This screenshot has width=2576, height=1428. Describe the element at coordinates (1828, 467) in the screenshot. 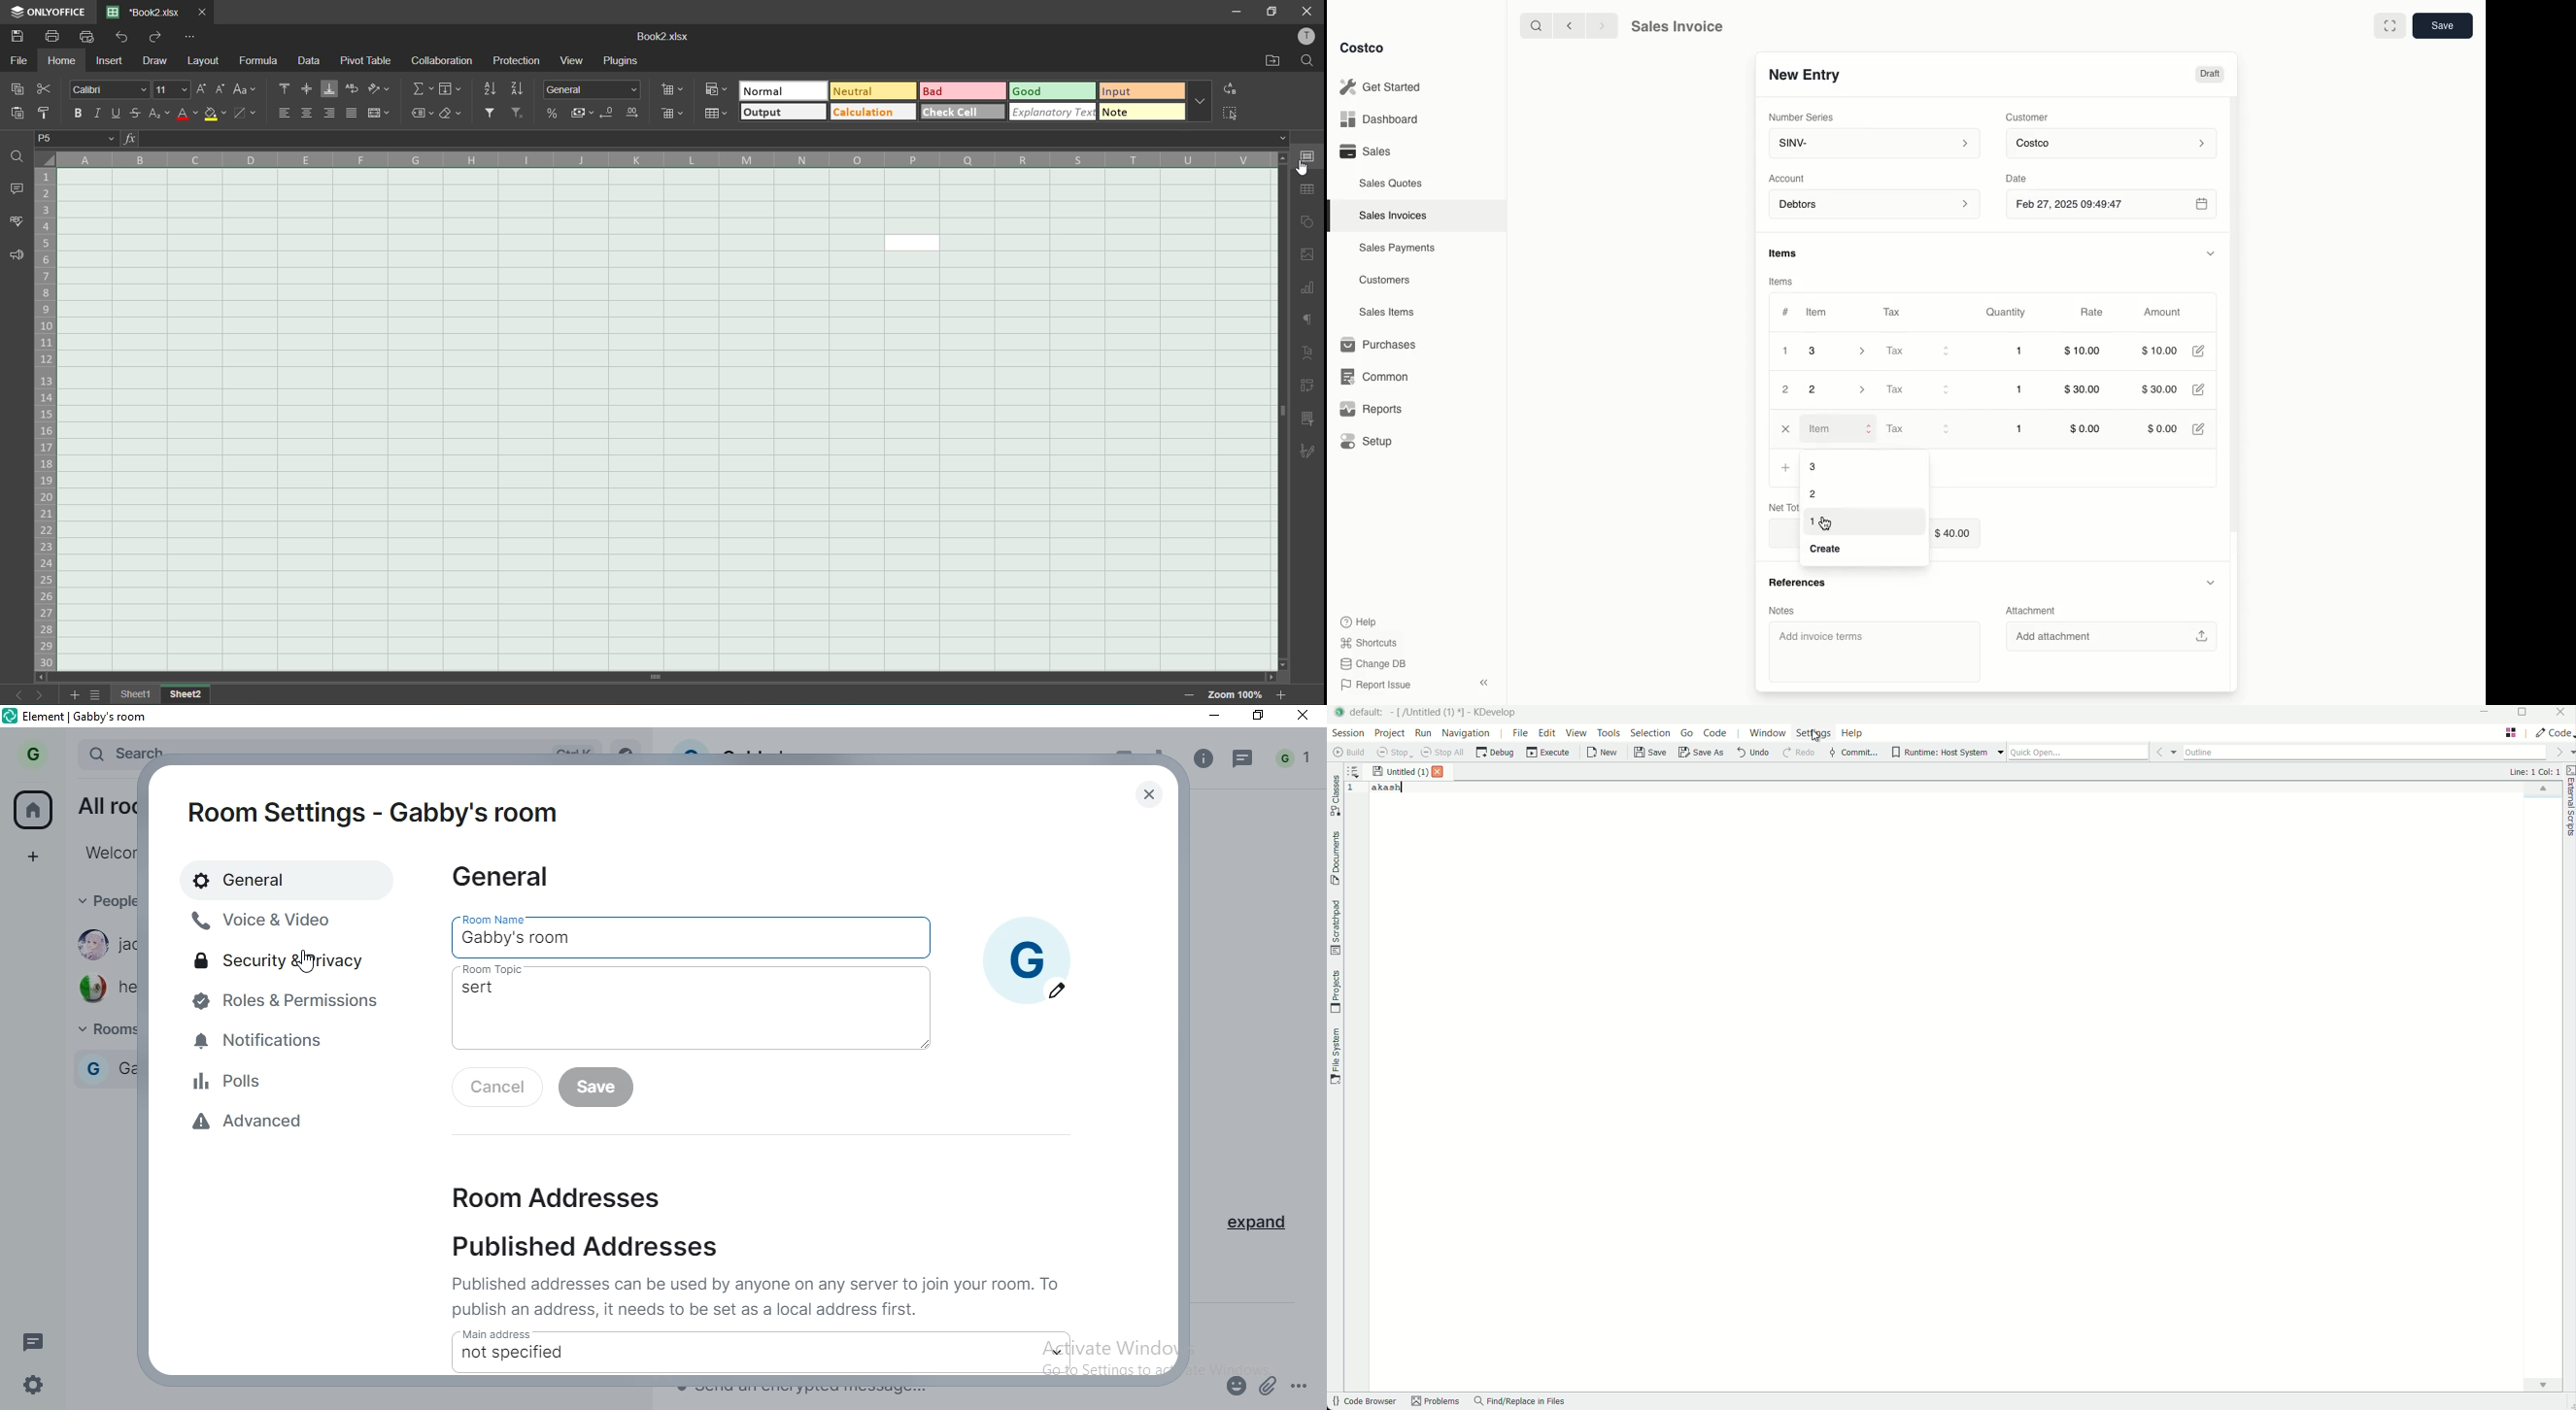

I see `3` at that location.